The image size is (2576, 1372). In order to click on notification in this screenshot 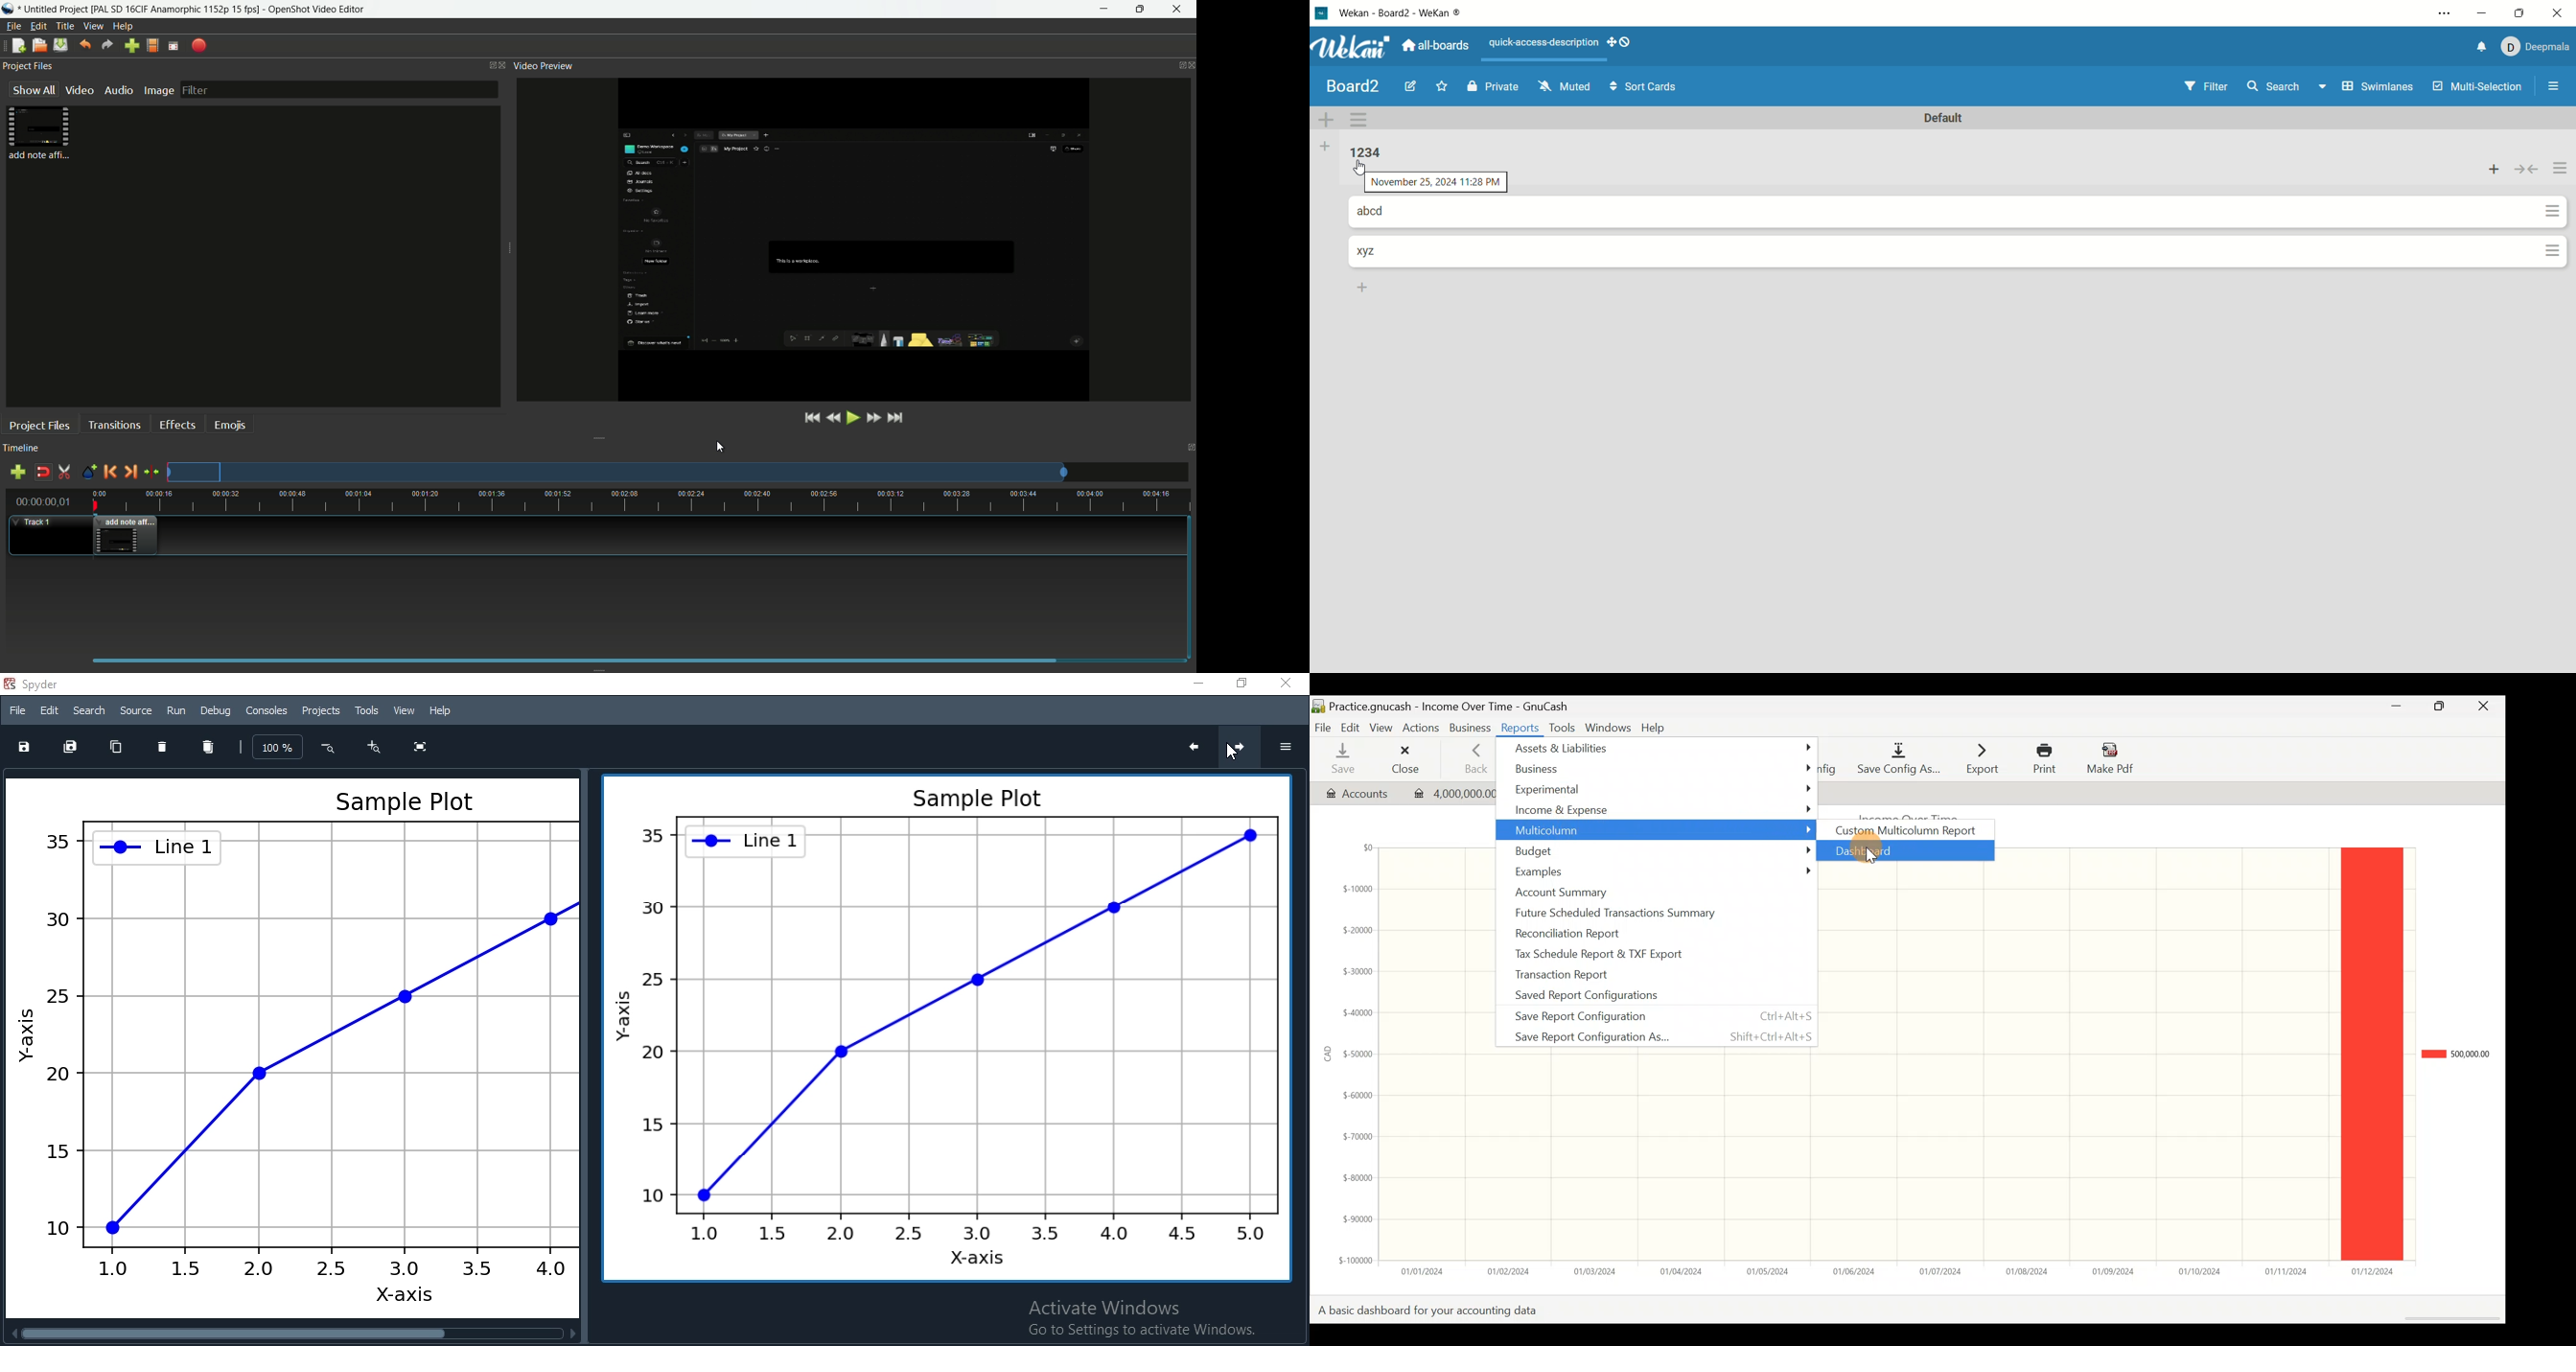, I will do `click(2475, 47)`.